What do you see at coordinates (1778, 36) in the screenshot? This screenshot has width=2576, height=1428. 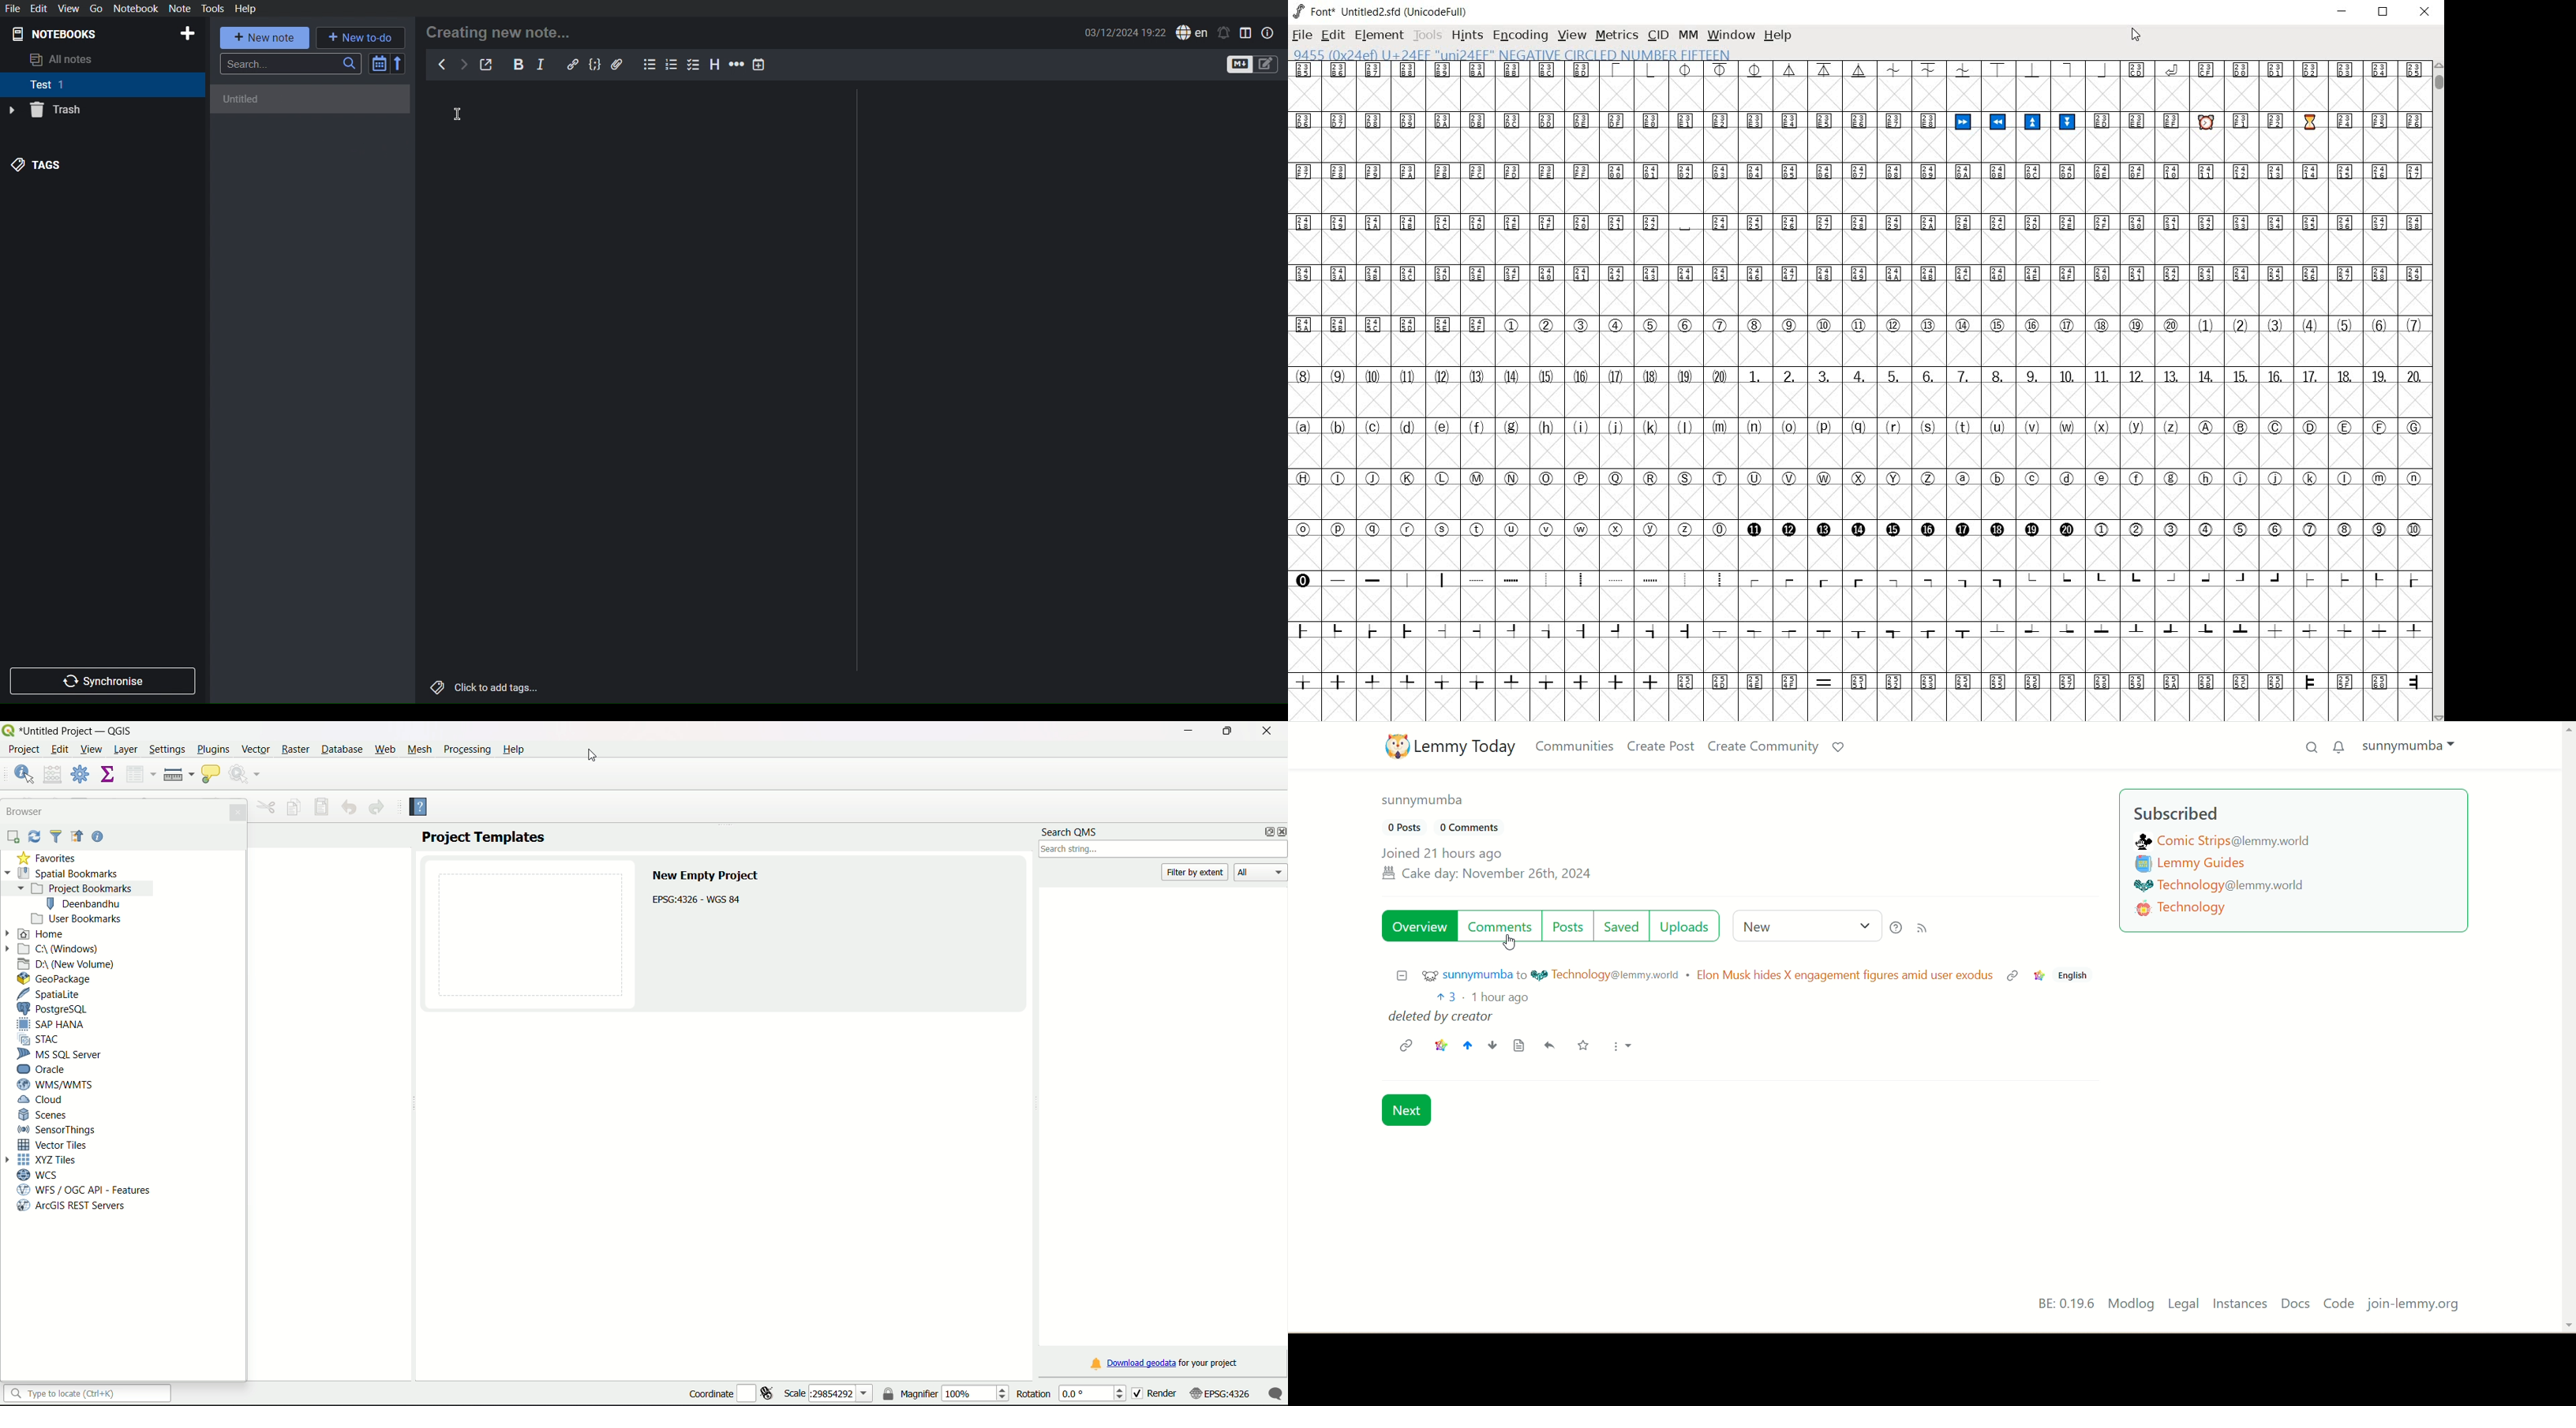 I see `HELP` at bounding box center [1778, 36].